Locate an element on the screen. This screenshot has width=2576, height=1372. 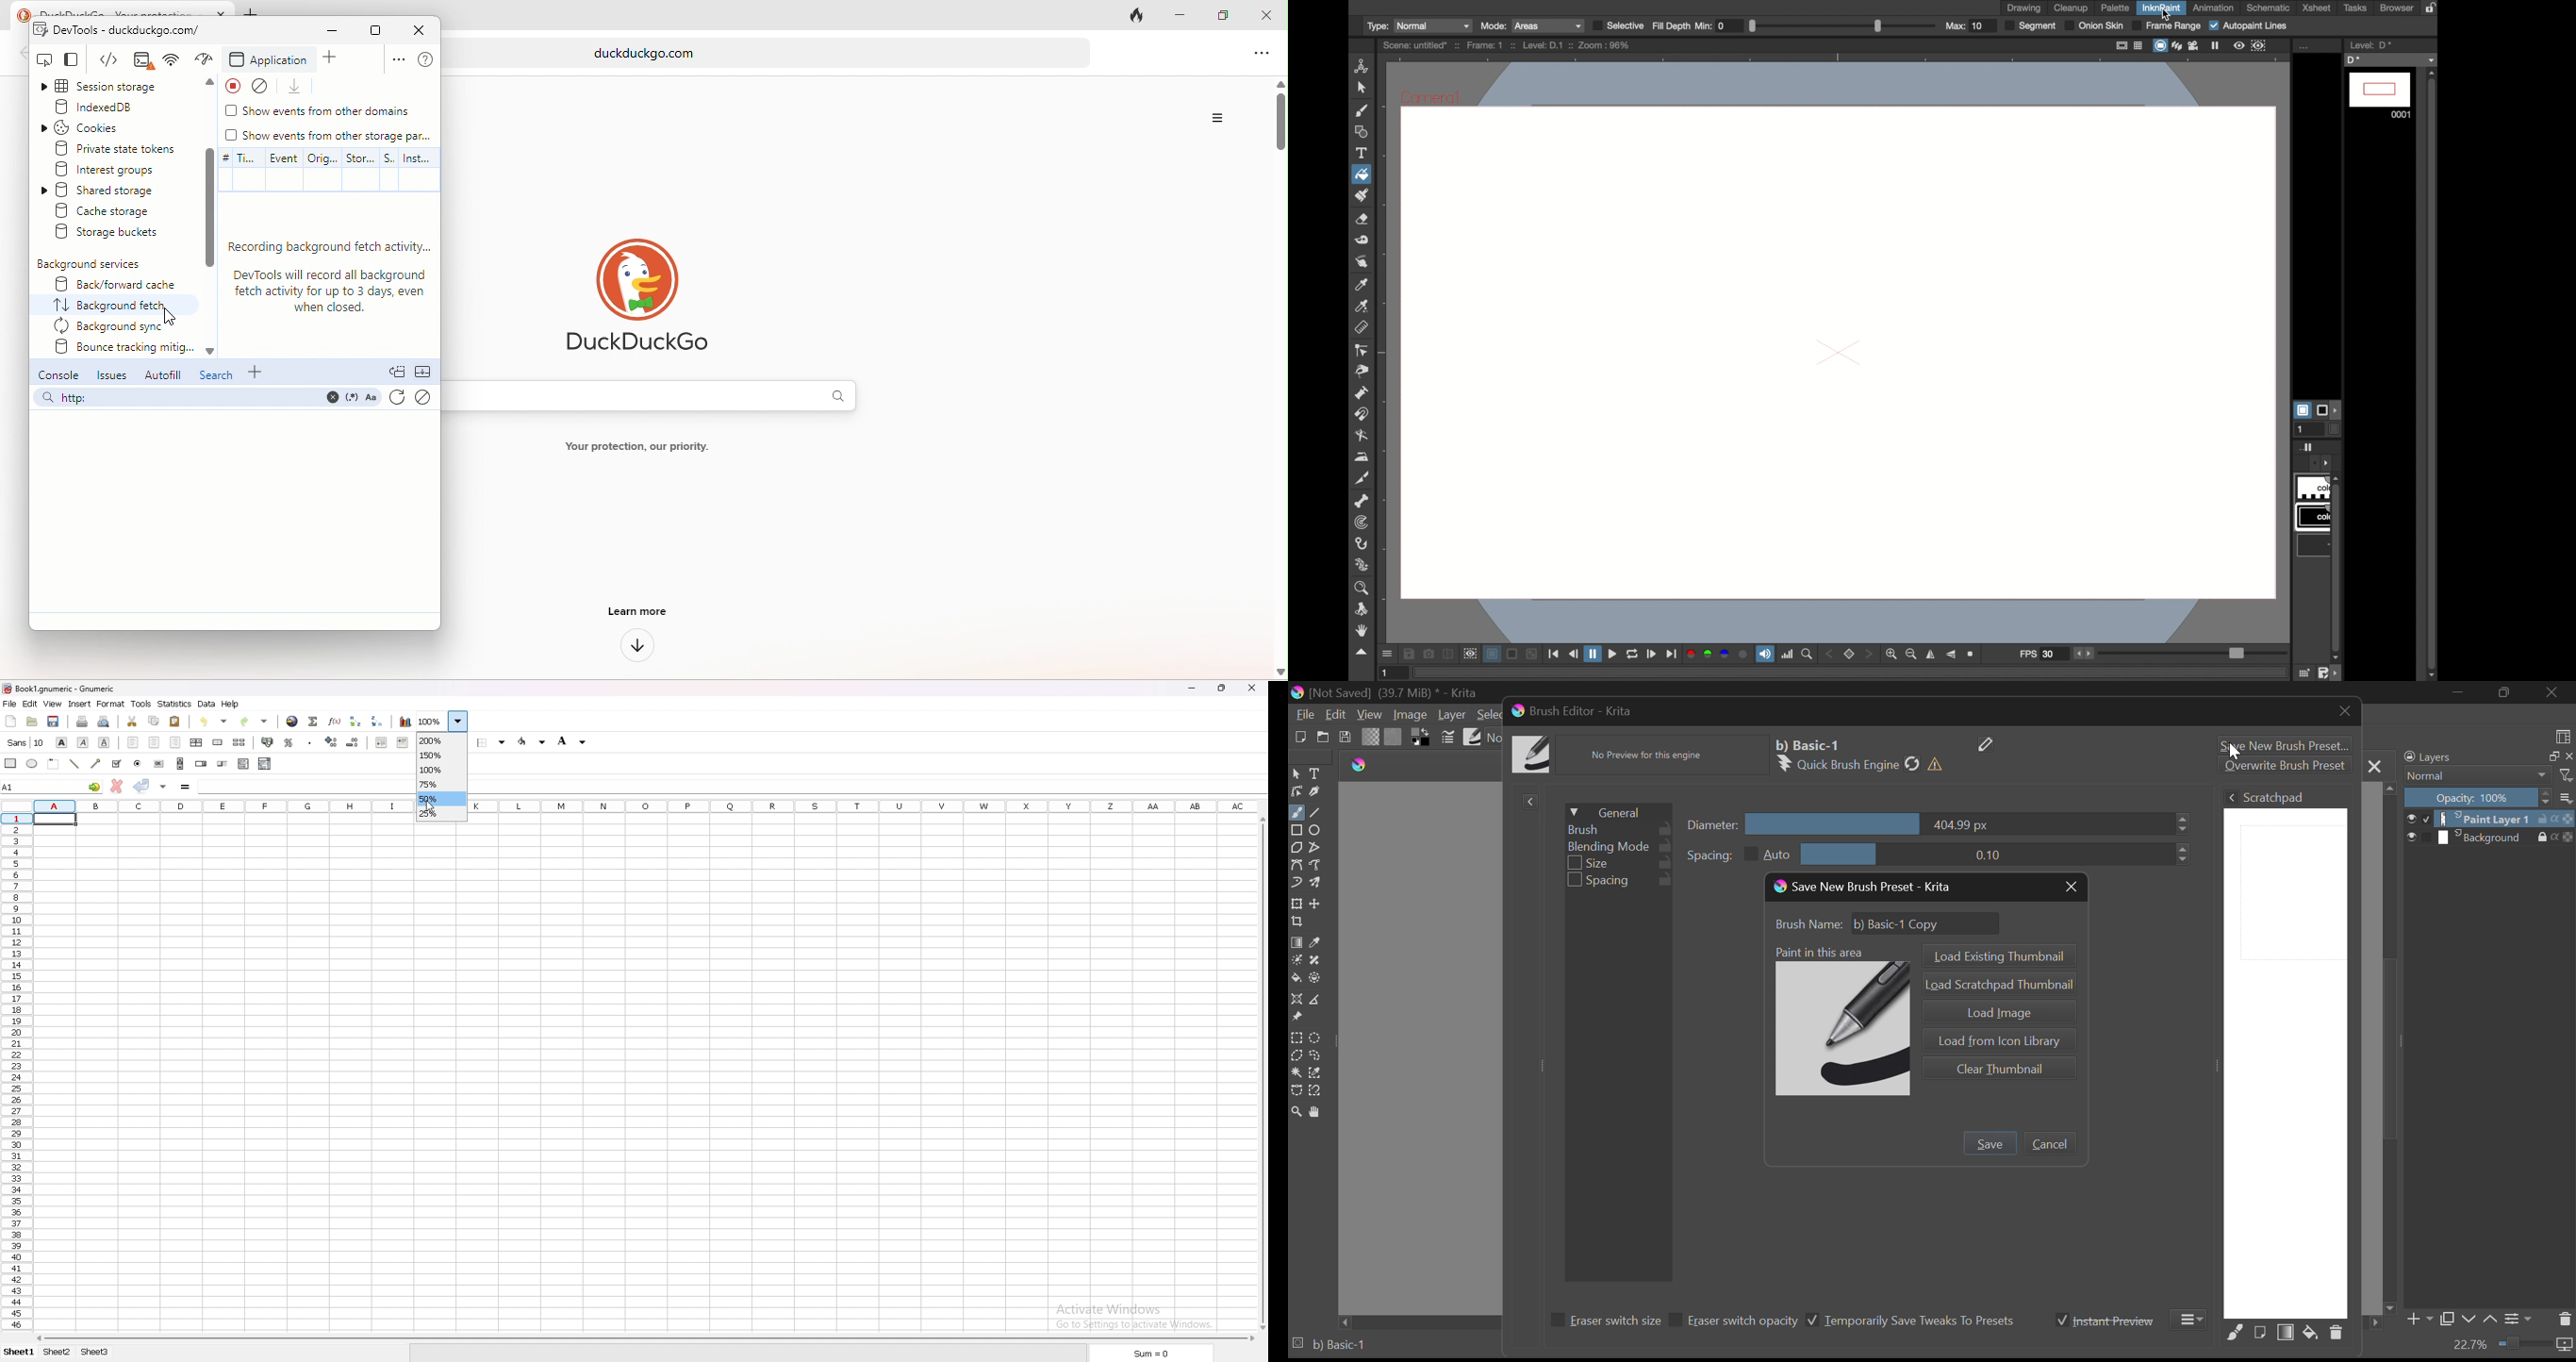
More Options is located at coordinates (2191, 1320).